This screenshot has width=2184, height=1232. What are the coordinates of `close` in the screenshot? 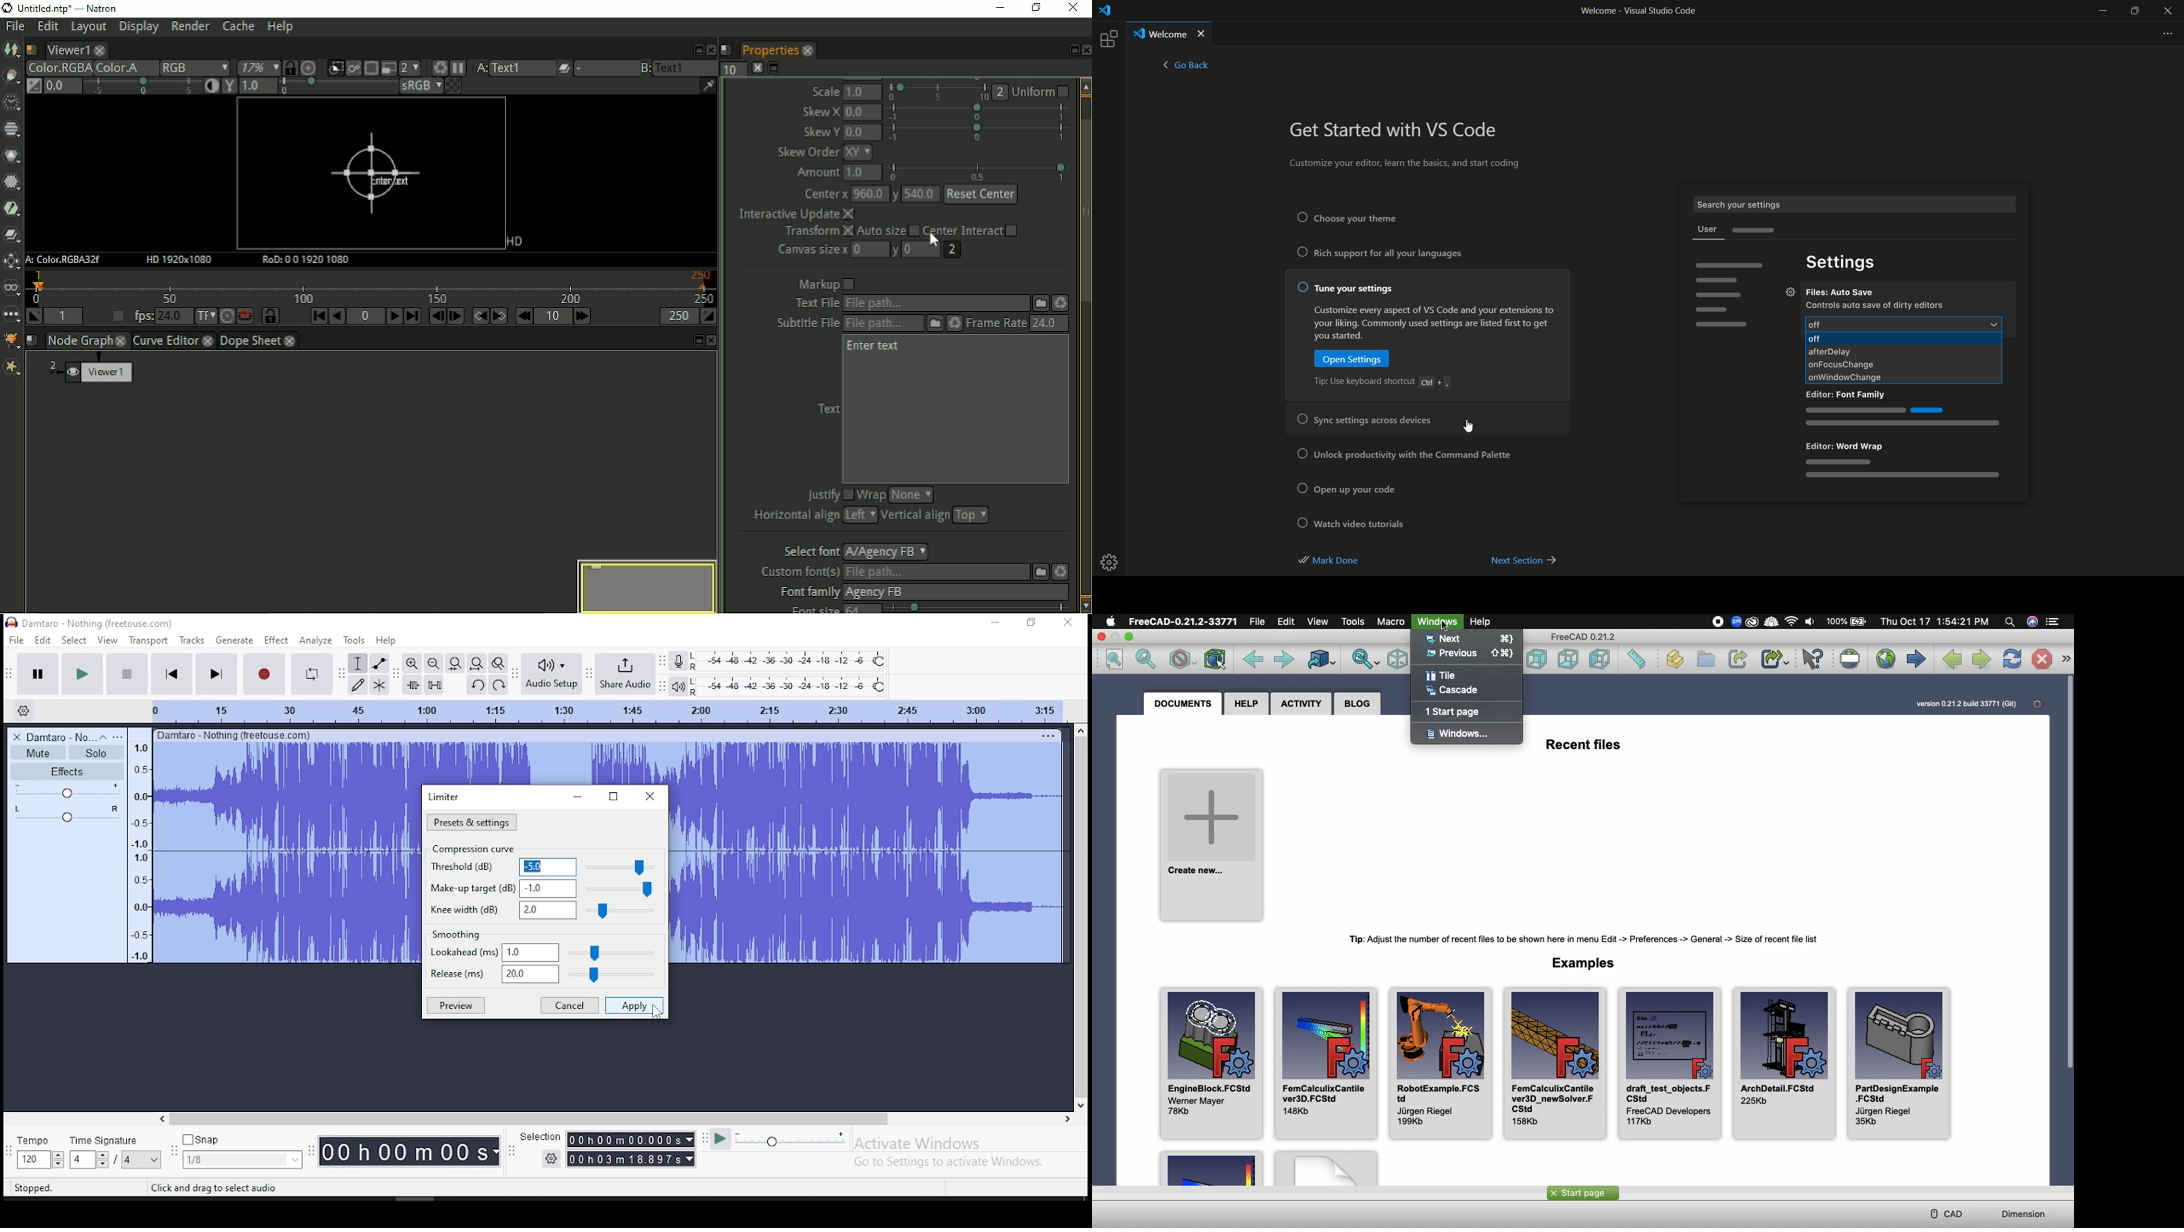 It's located at (209, 342).